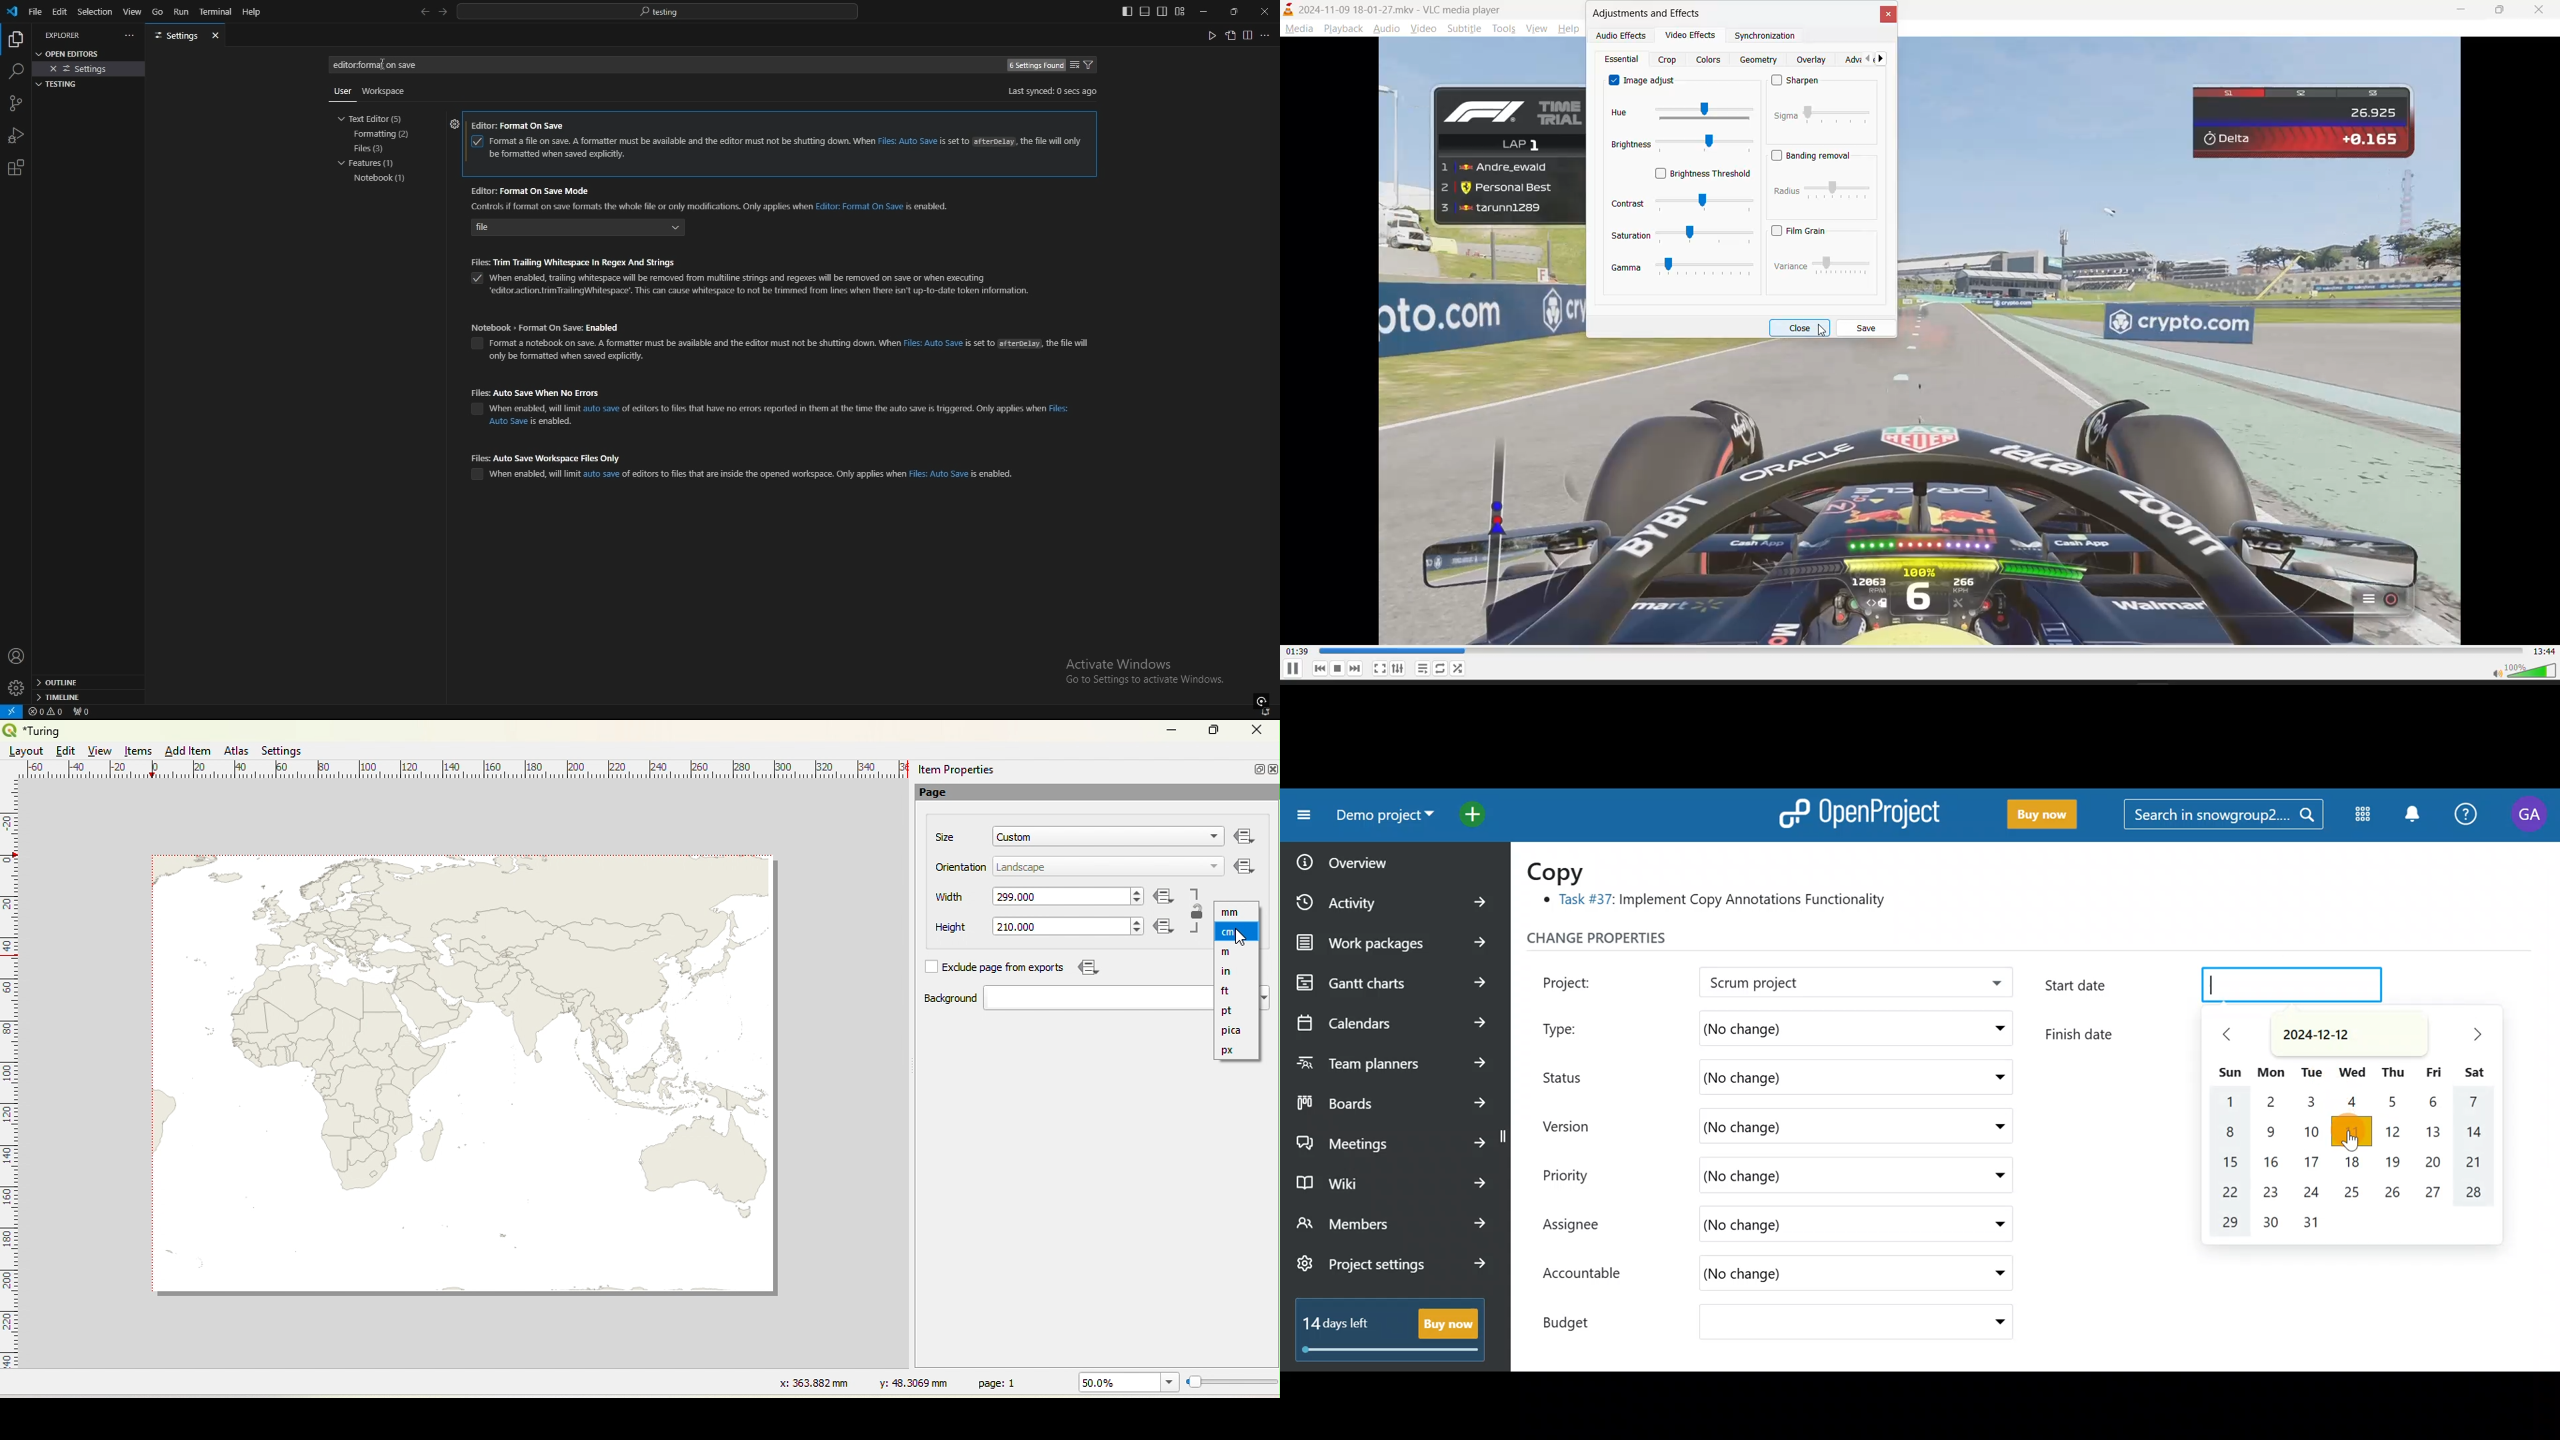 This screenshot has height=1456, width=2576. What do you see at coordinates (1232, 1383) in the screenshot?
I see `Resize` at bounding box center [1232, 1383].